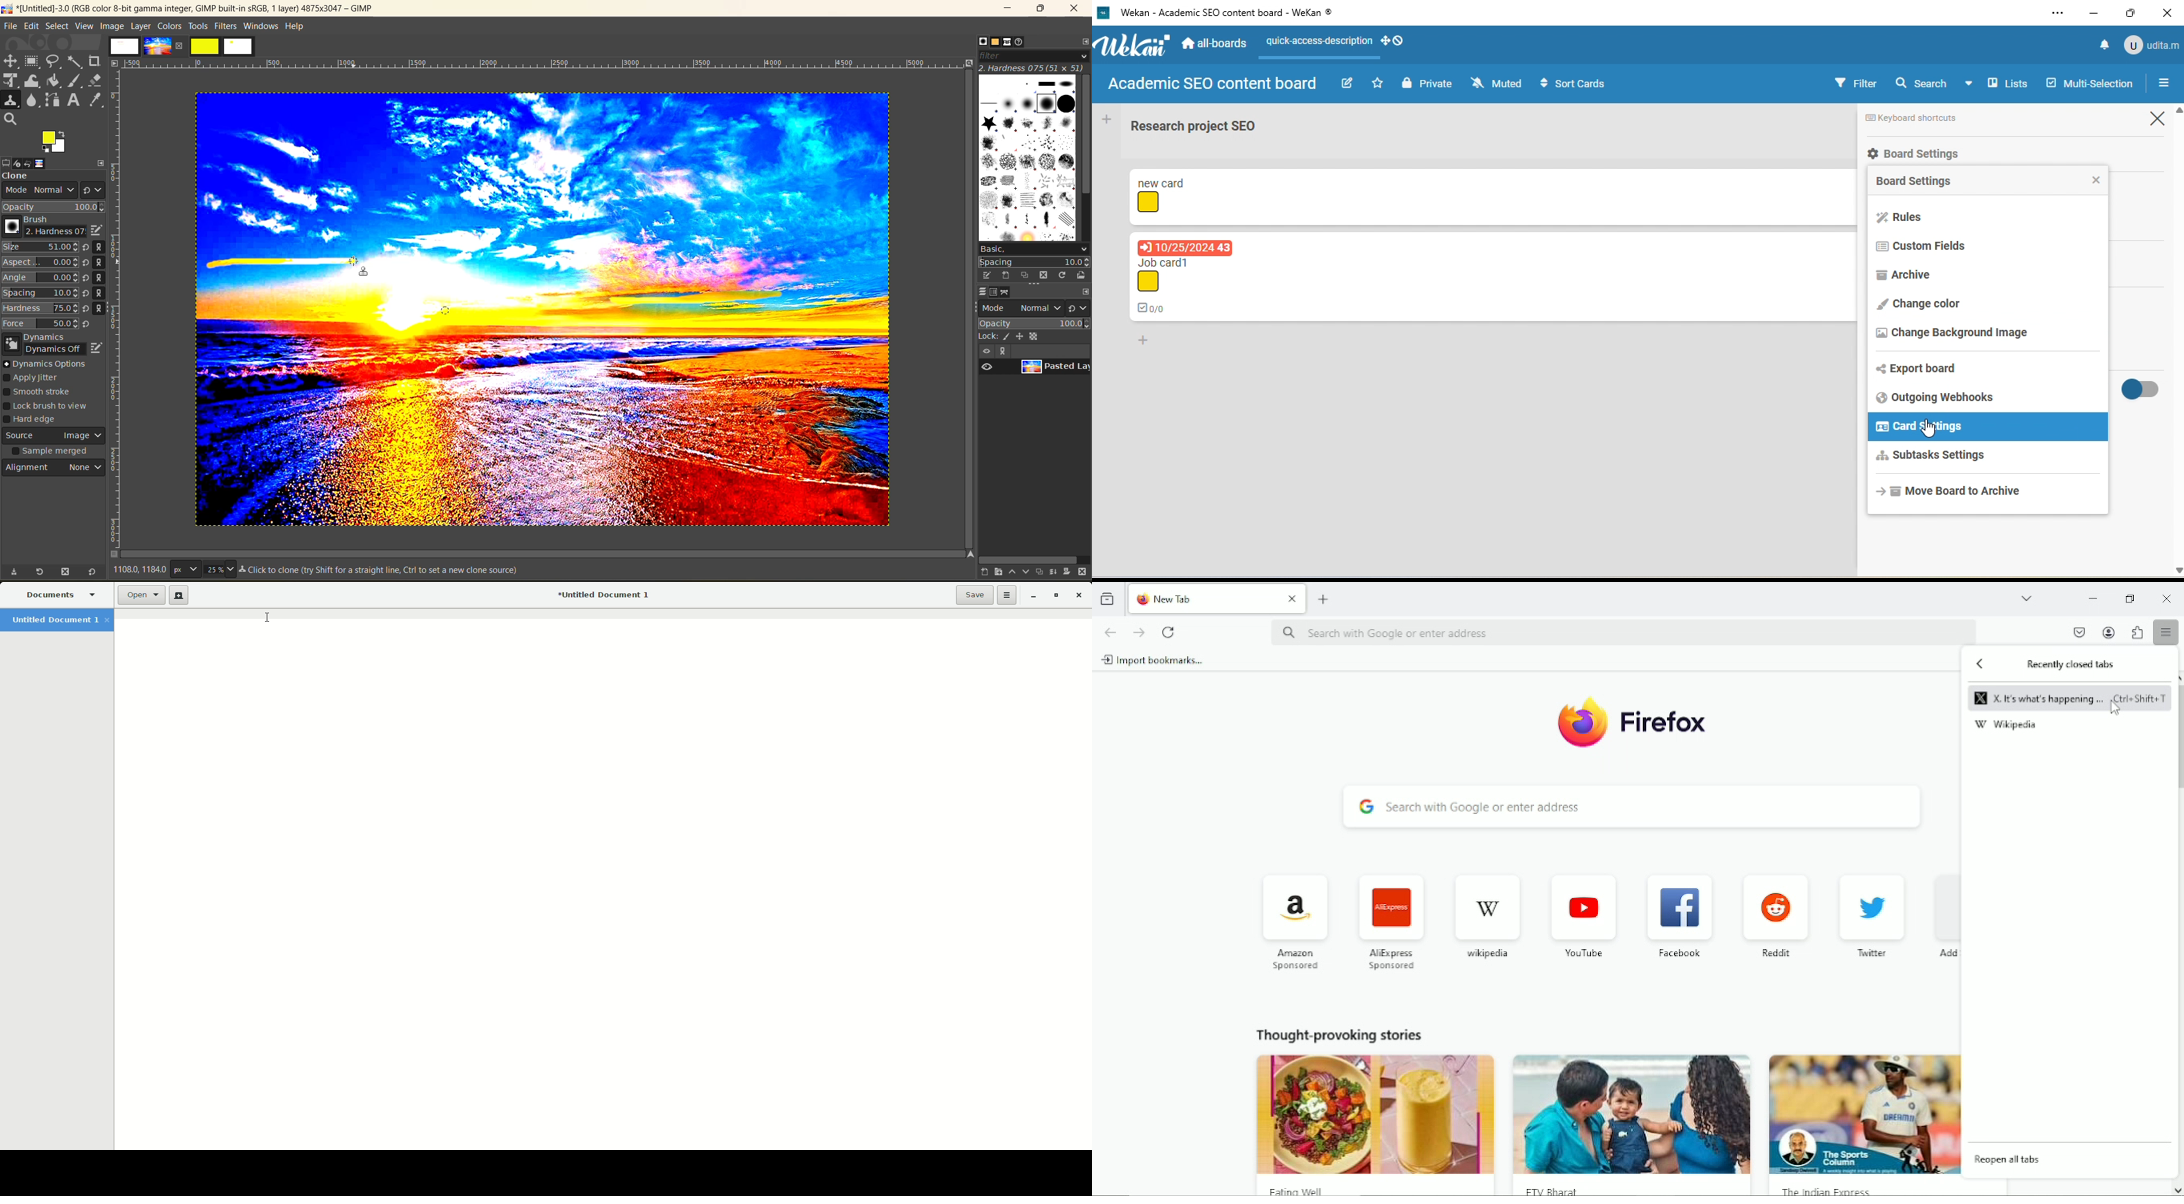  I want to click on 740.0, 1580.0, so click(138, 572).